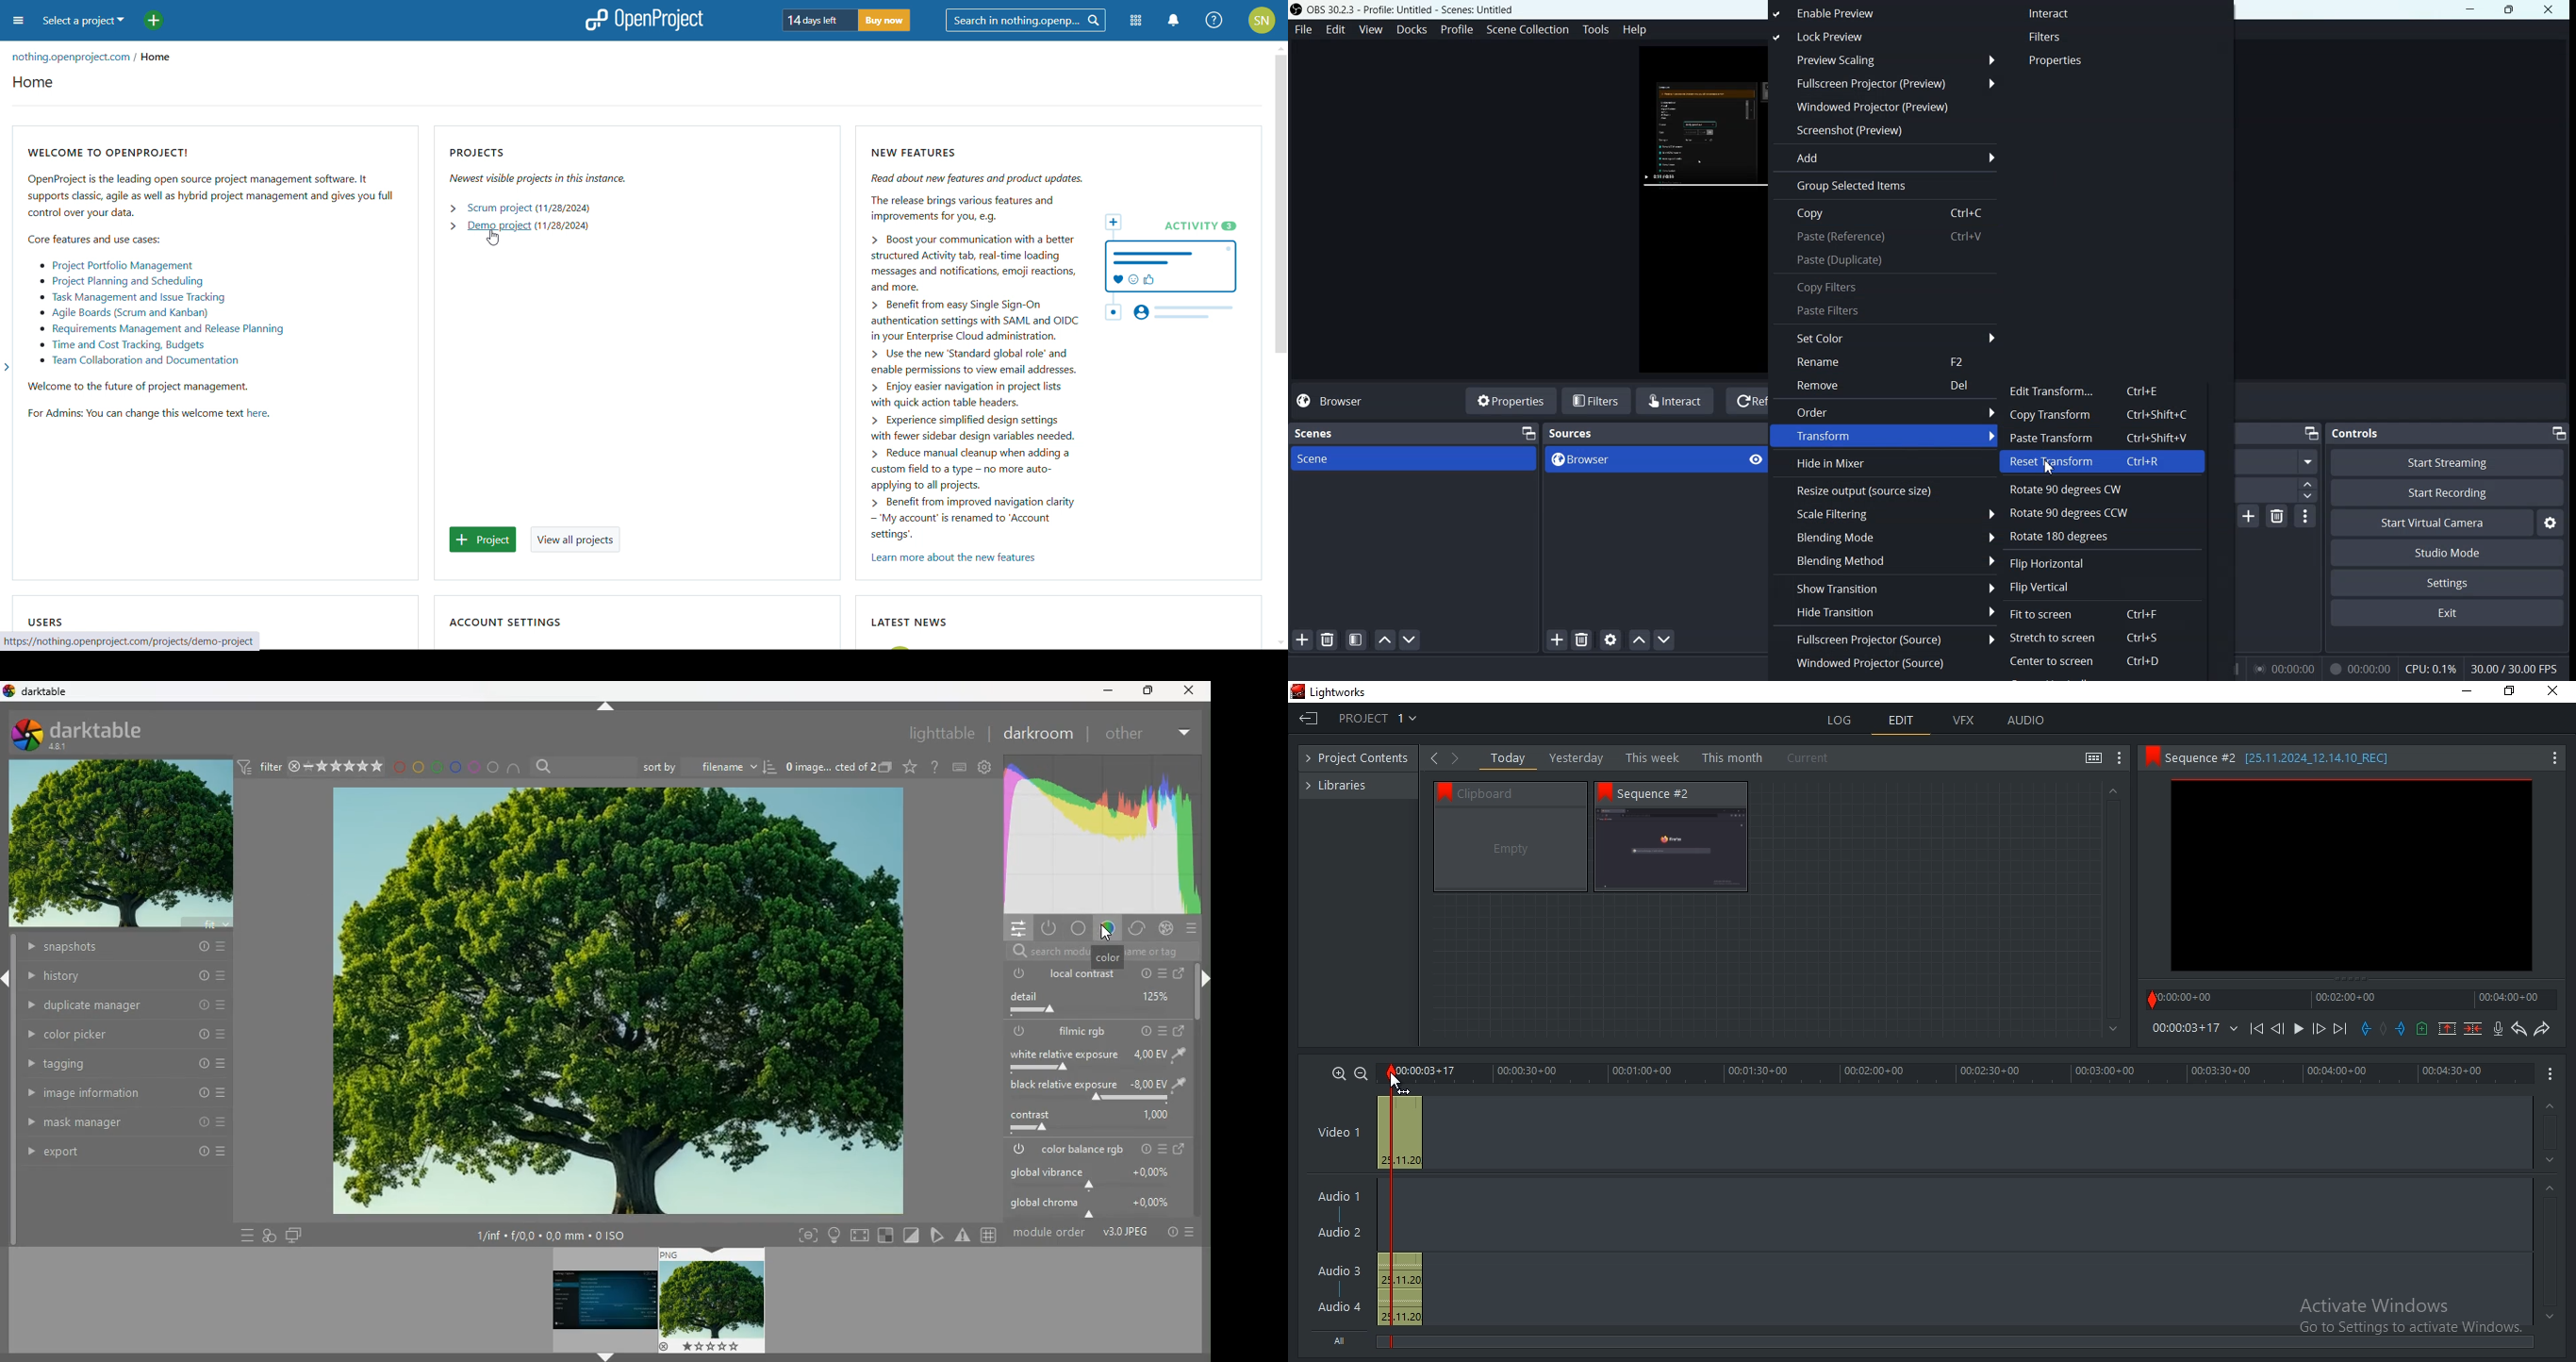  I want to click on screen, so click(862, 1234).